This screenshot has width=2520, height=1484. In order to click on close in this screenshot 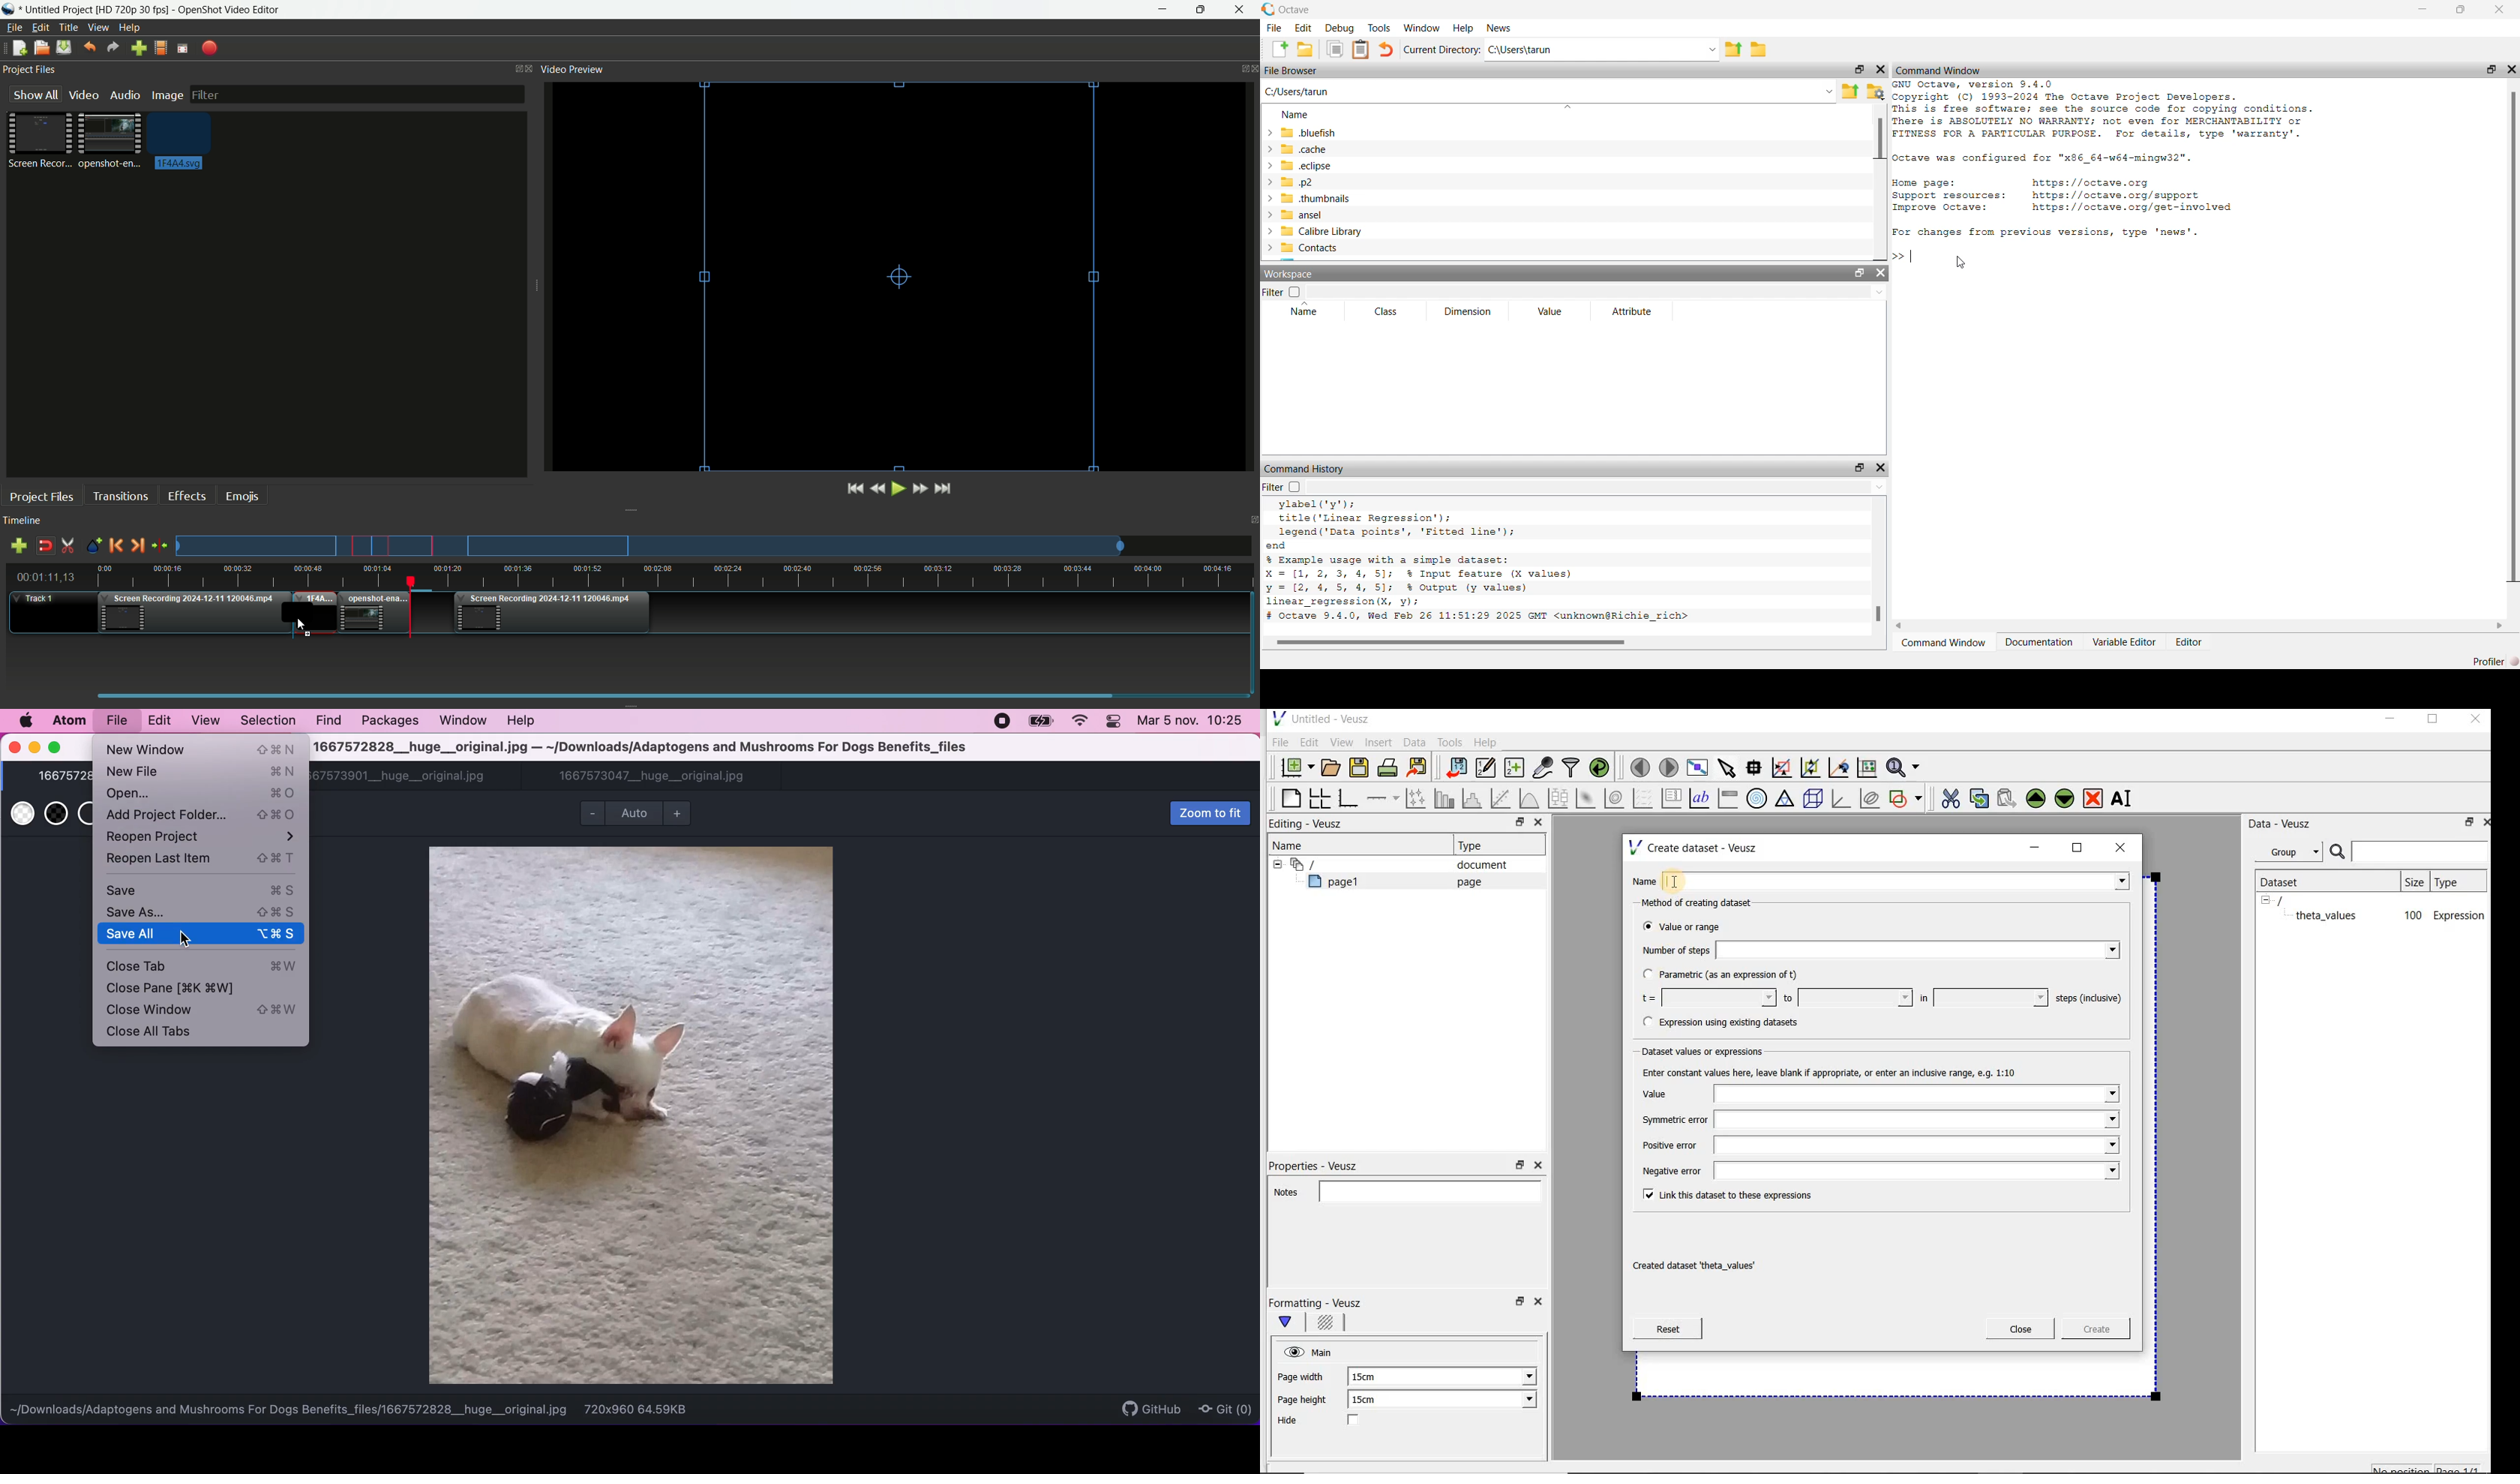, I will do `click(2125, 847)`.